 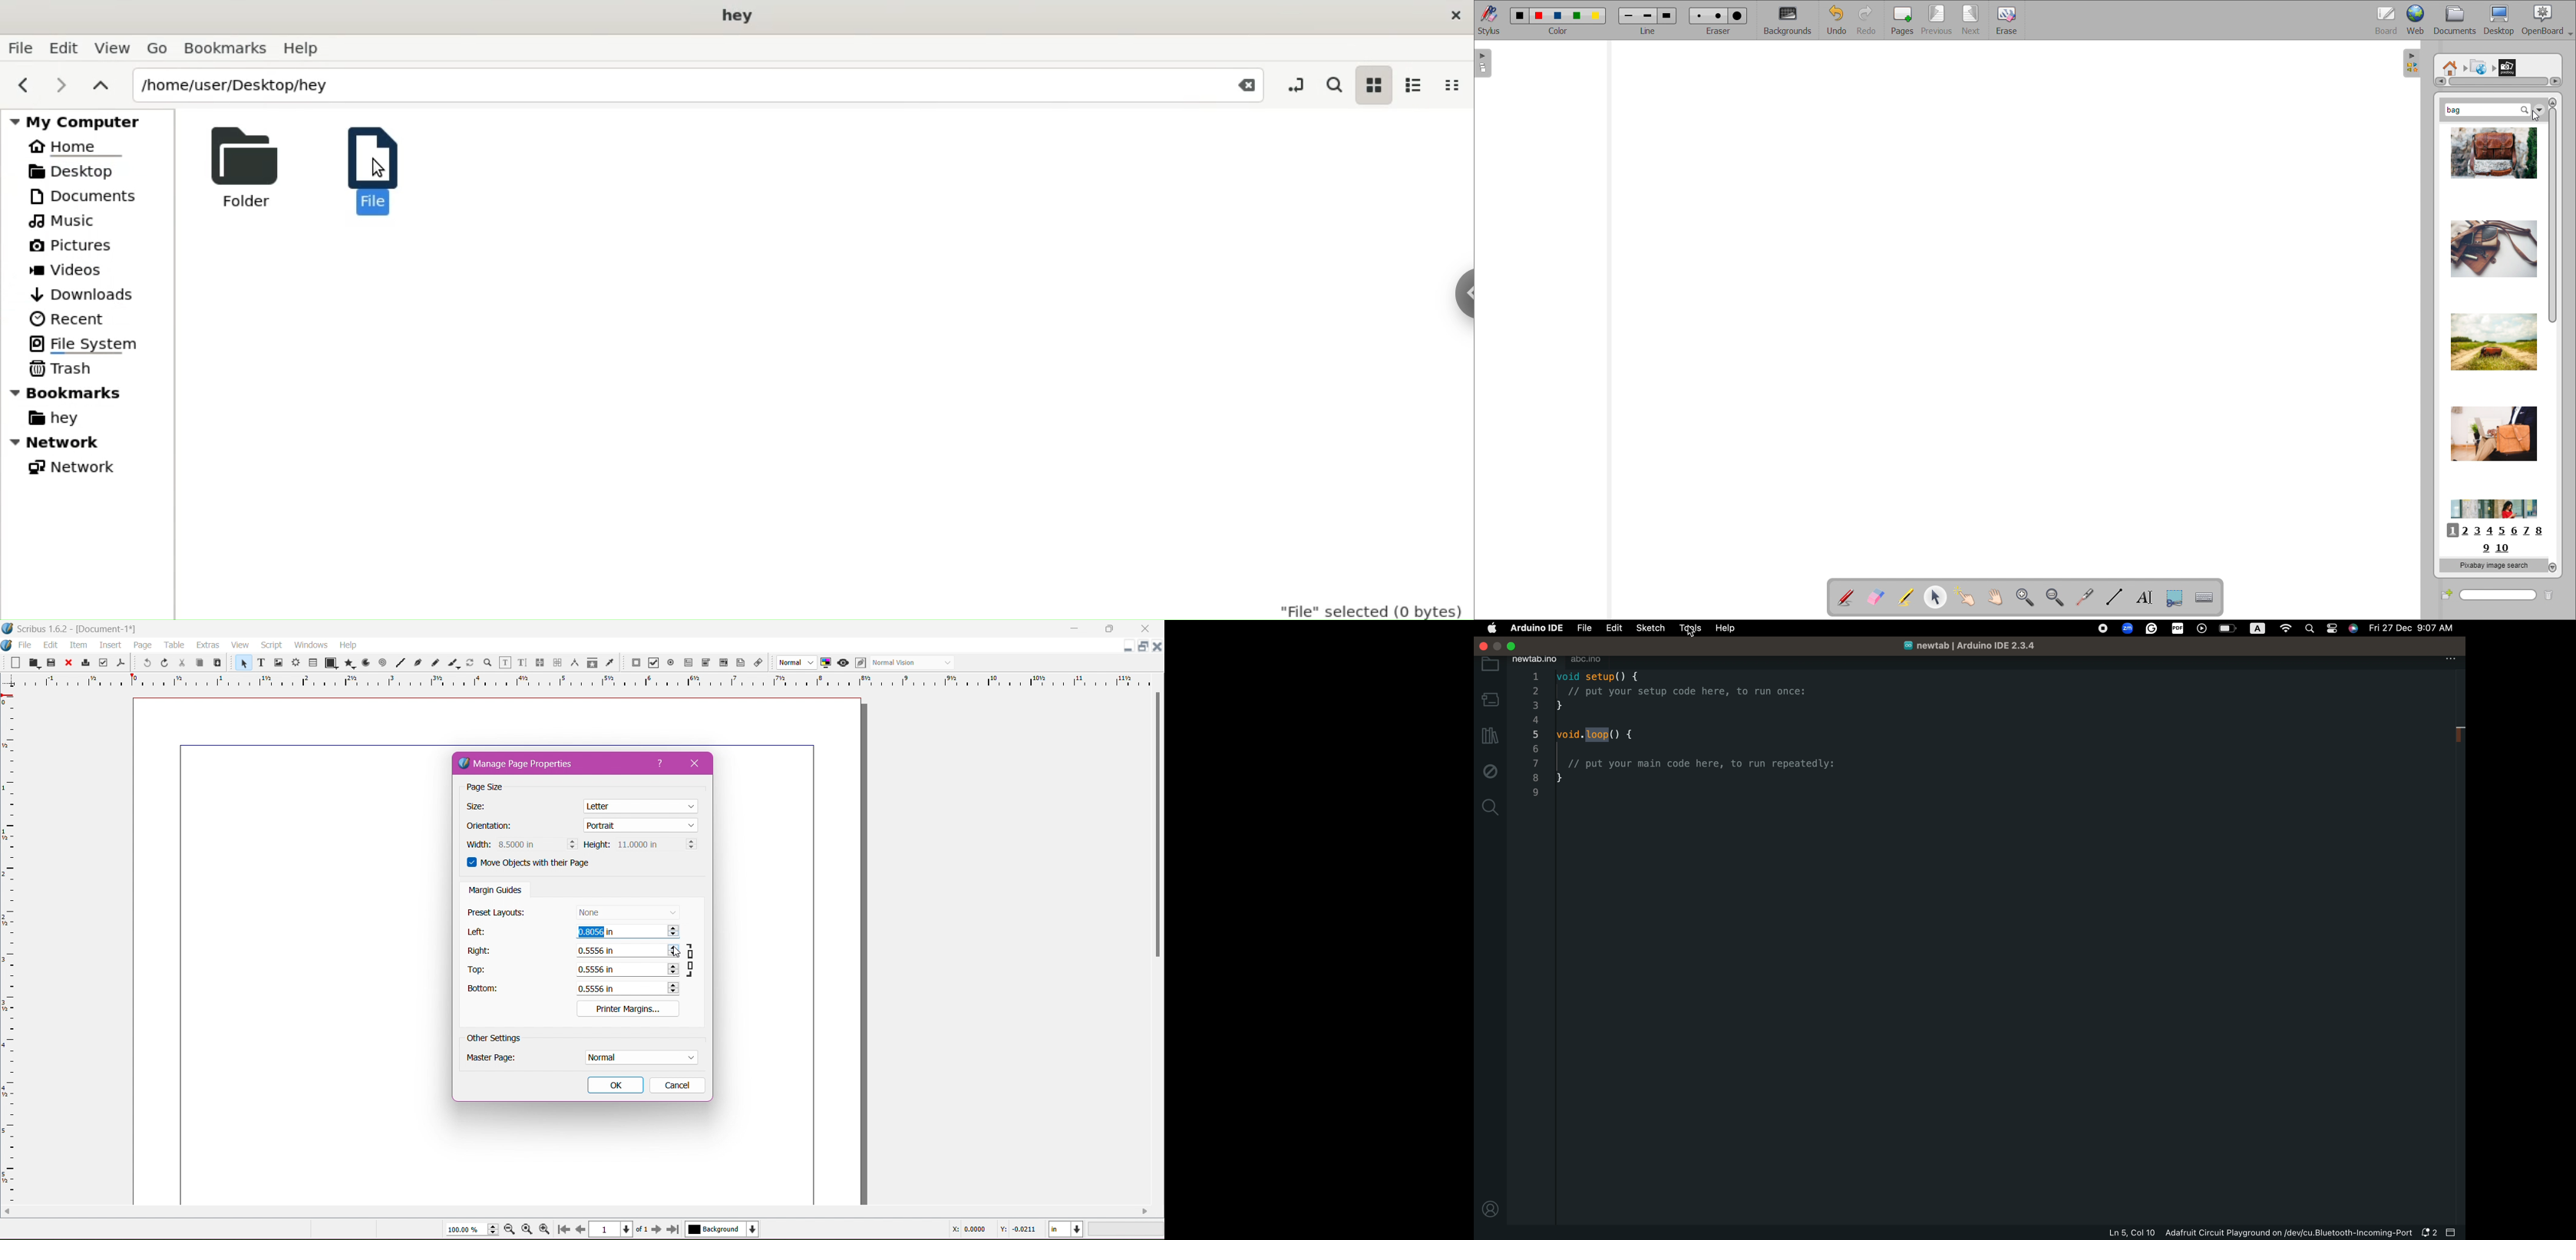 What do you see at coordinates (1017, 1230) in the screenshot?
I see `Cursor Coordinate -Y ` at bounding box center [1017, 1230].